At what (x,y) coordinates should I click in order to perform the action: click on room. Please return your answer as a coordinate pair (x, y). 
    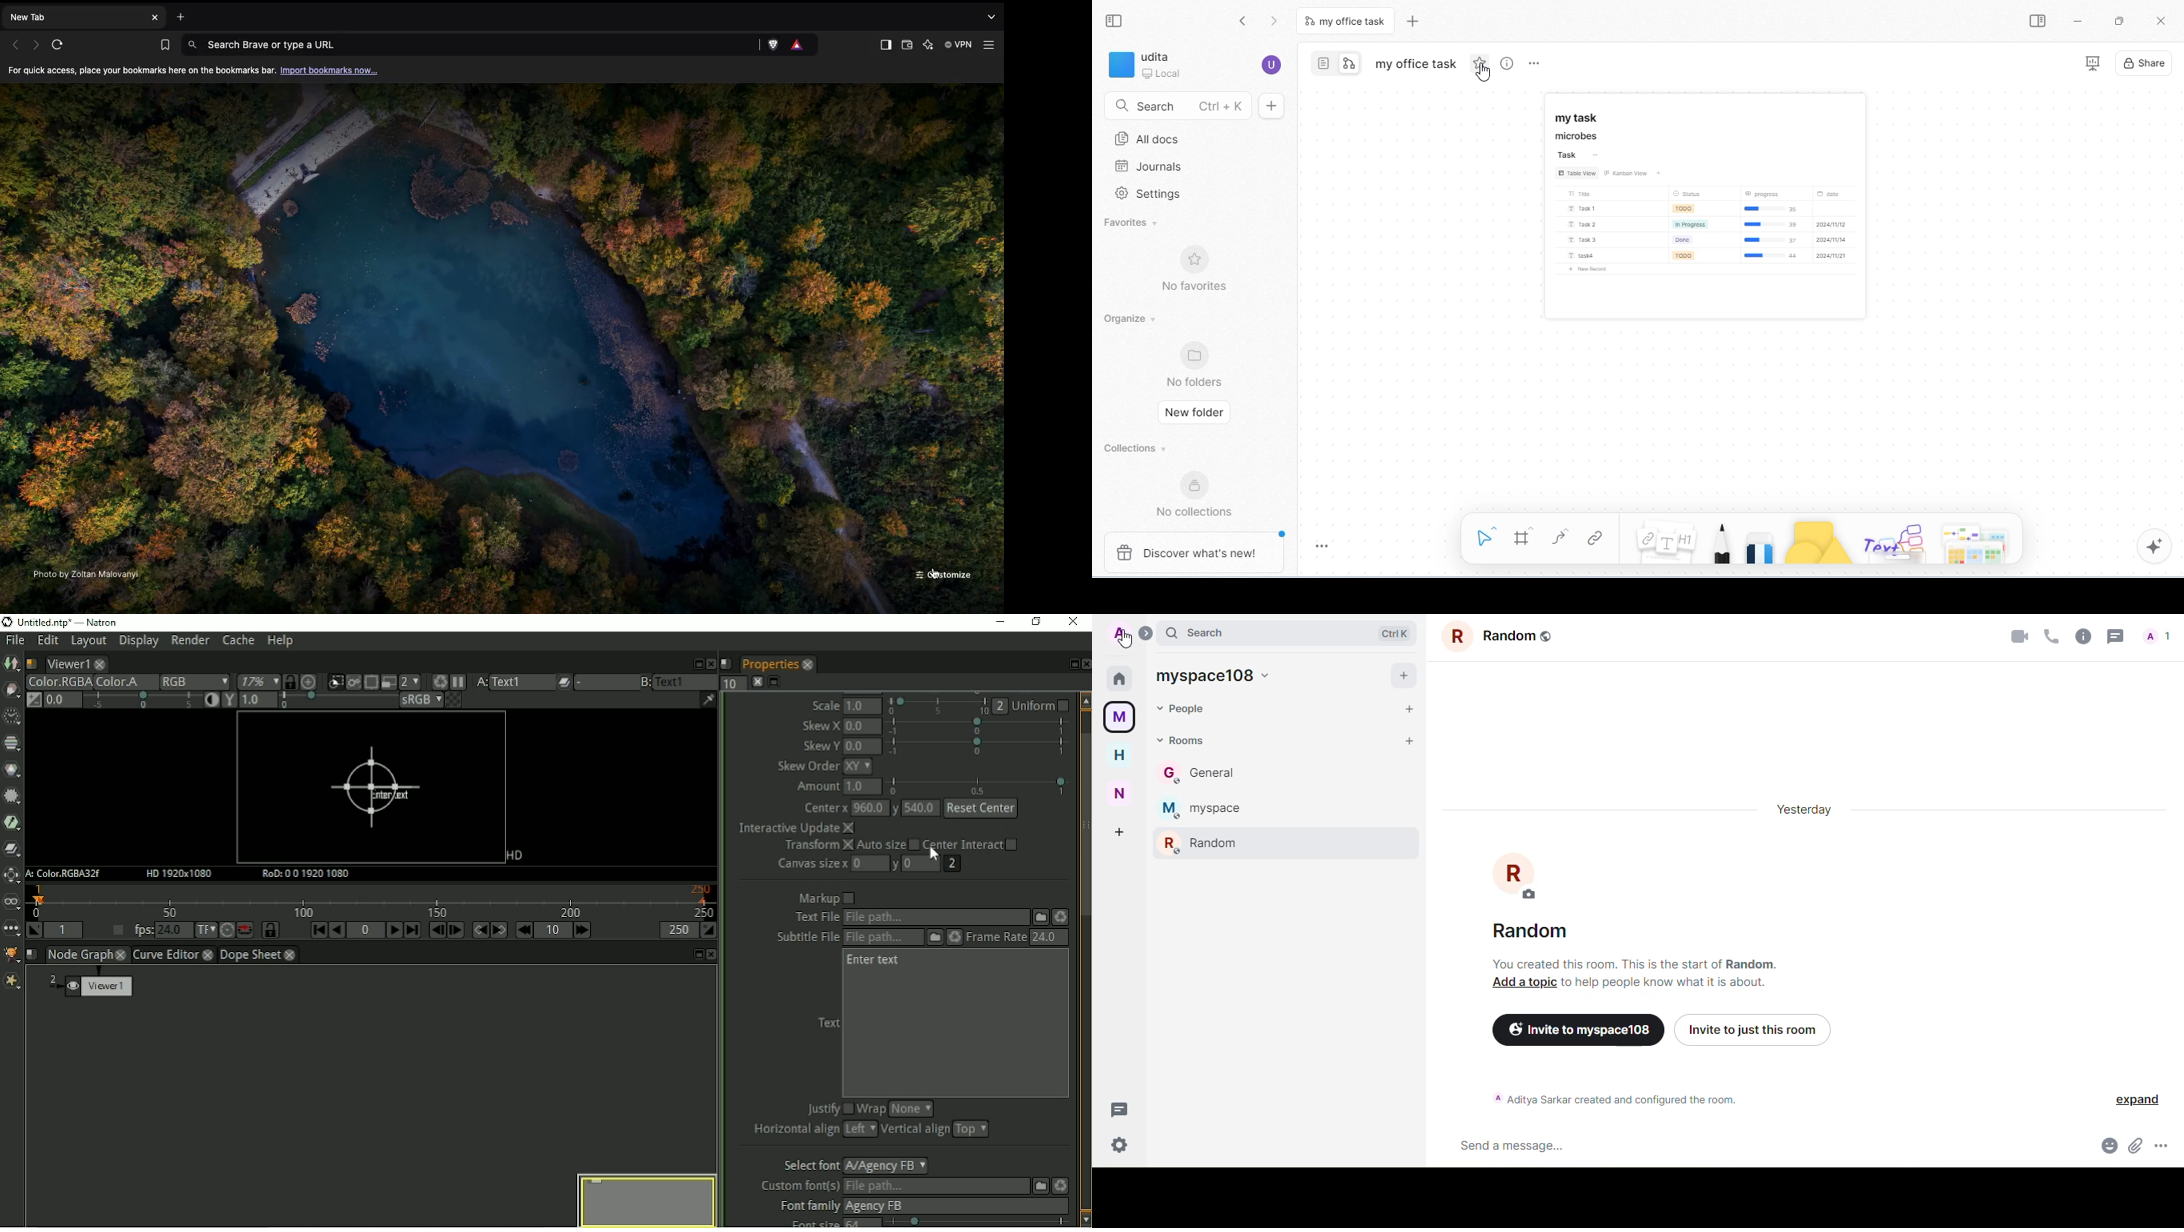
    Looking at the image, I should click on (1204, 809).